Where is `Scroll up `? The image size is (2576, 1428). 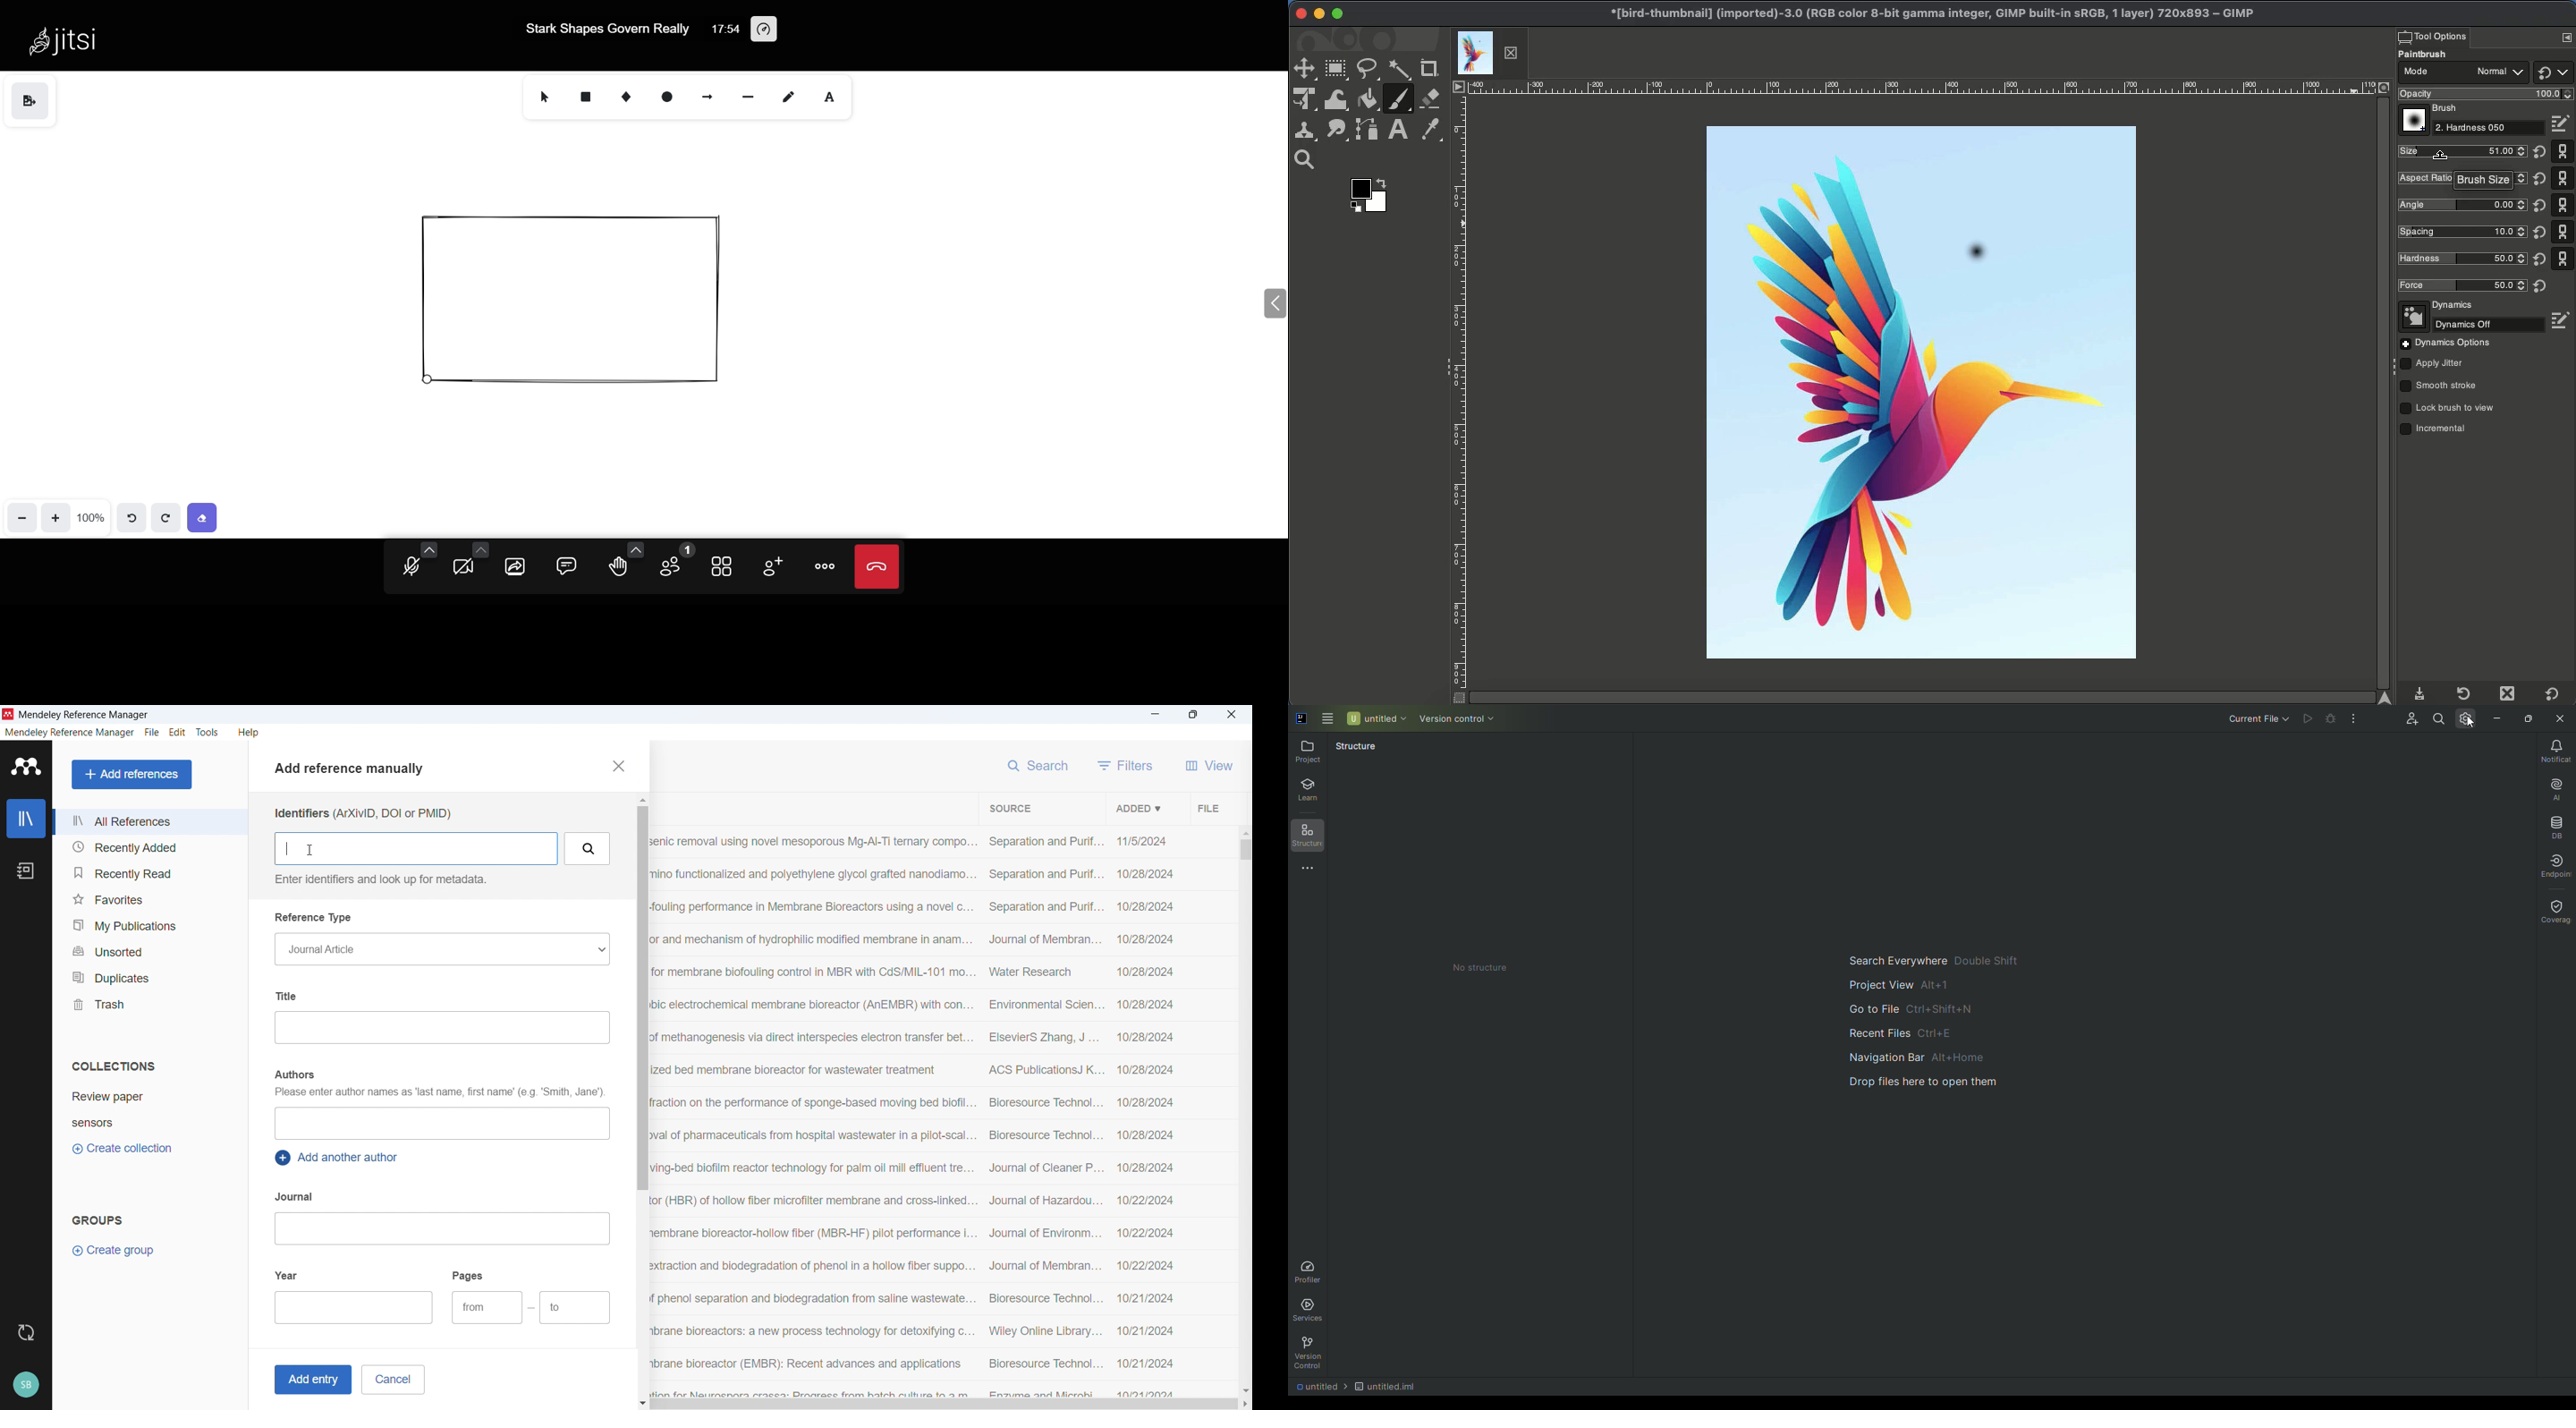 Scroll up  is located at coordinates (1245, 832).